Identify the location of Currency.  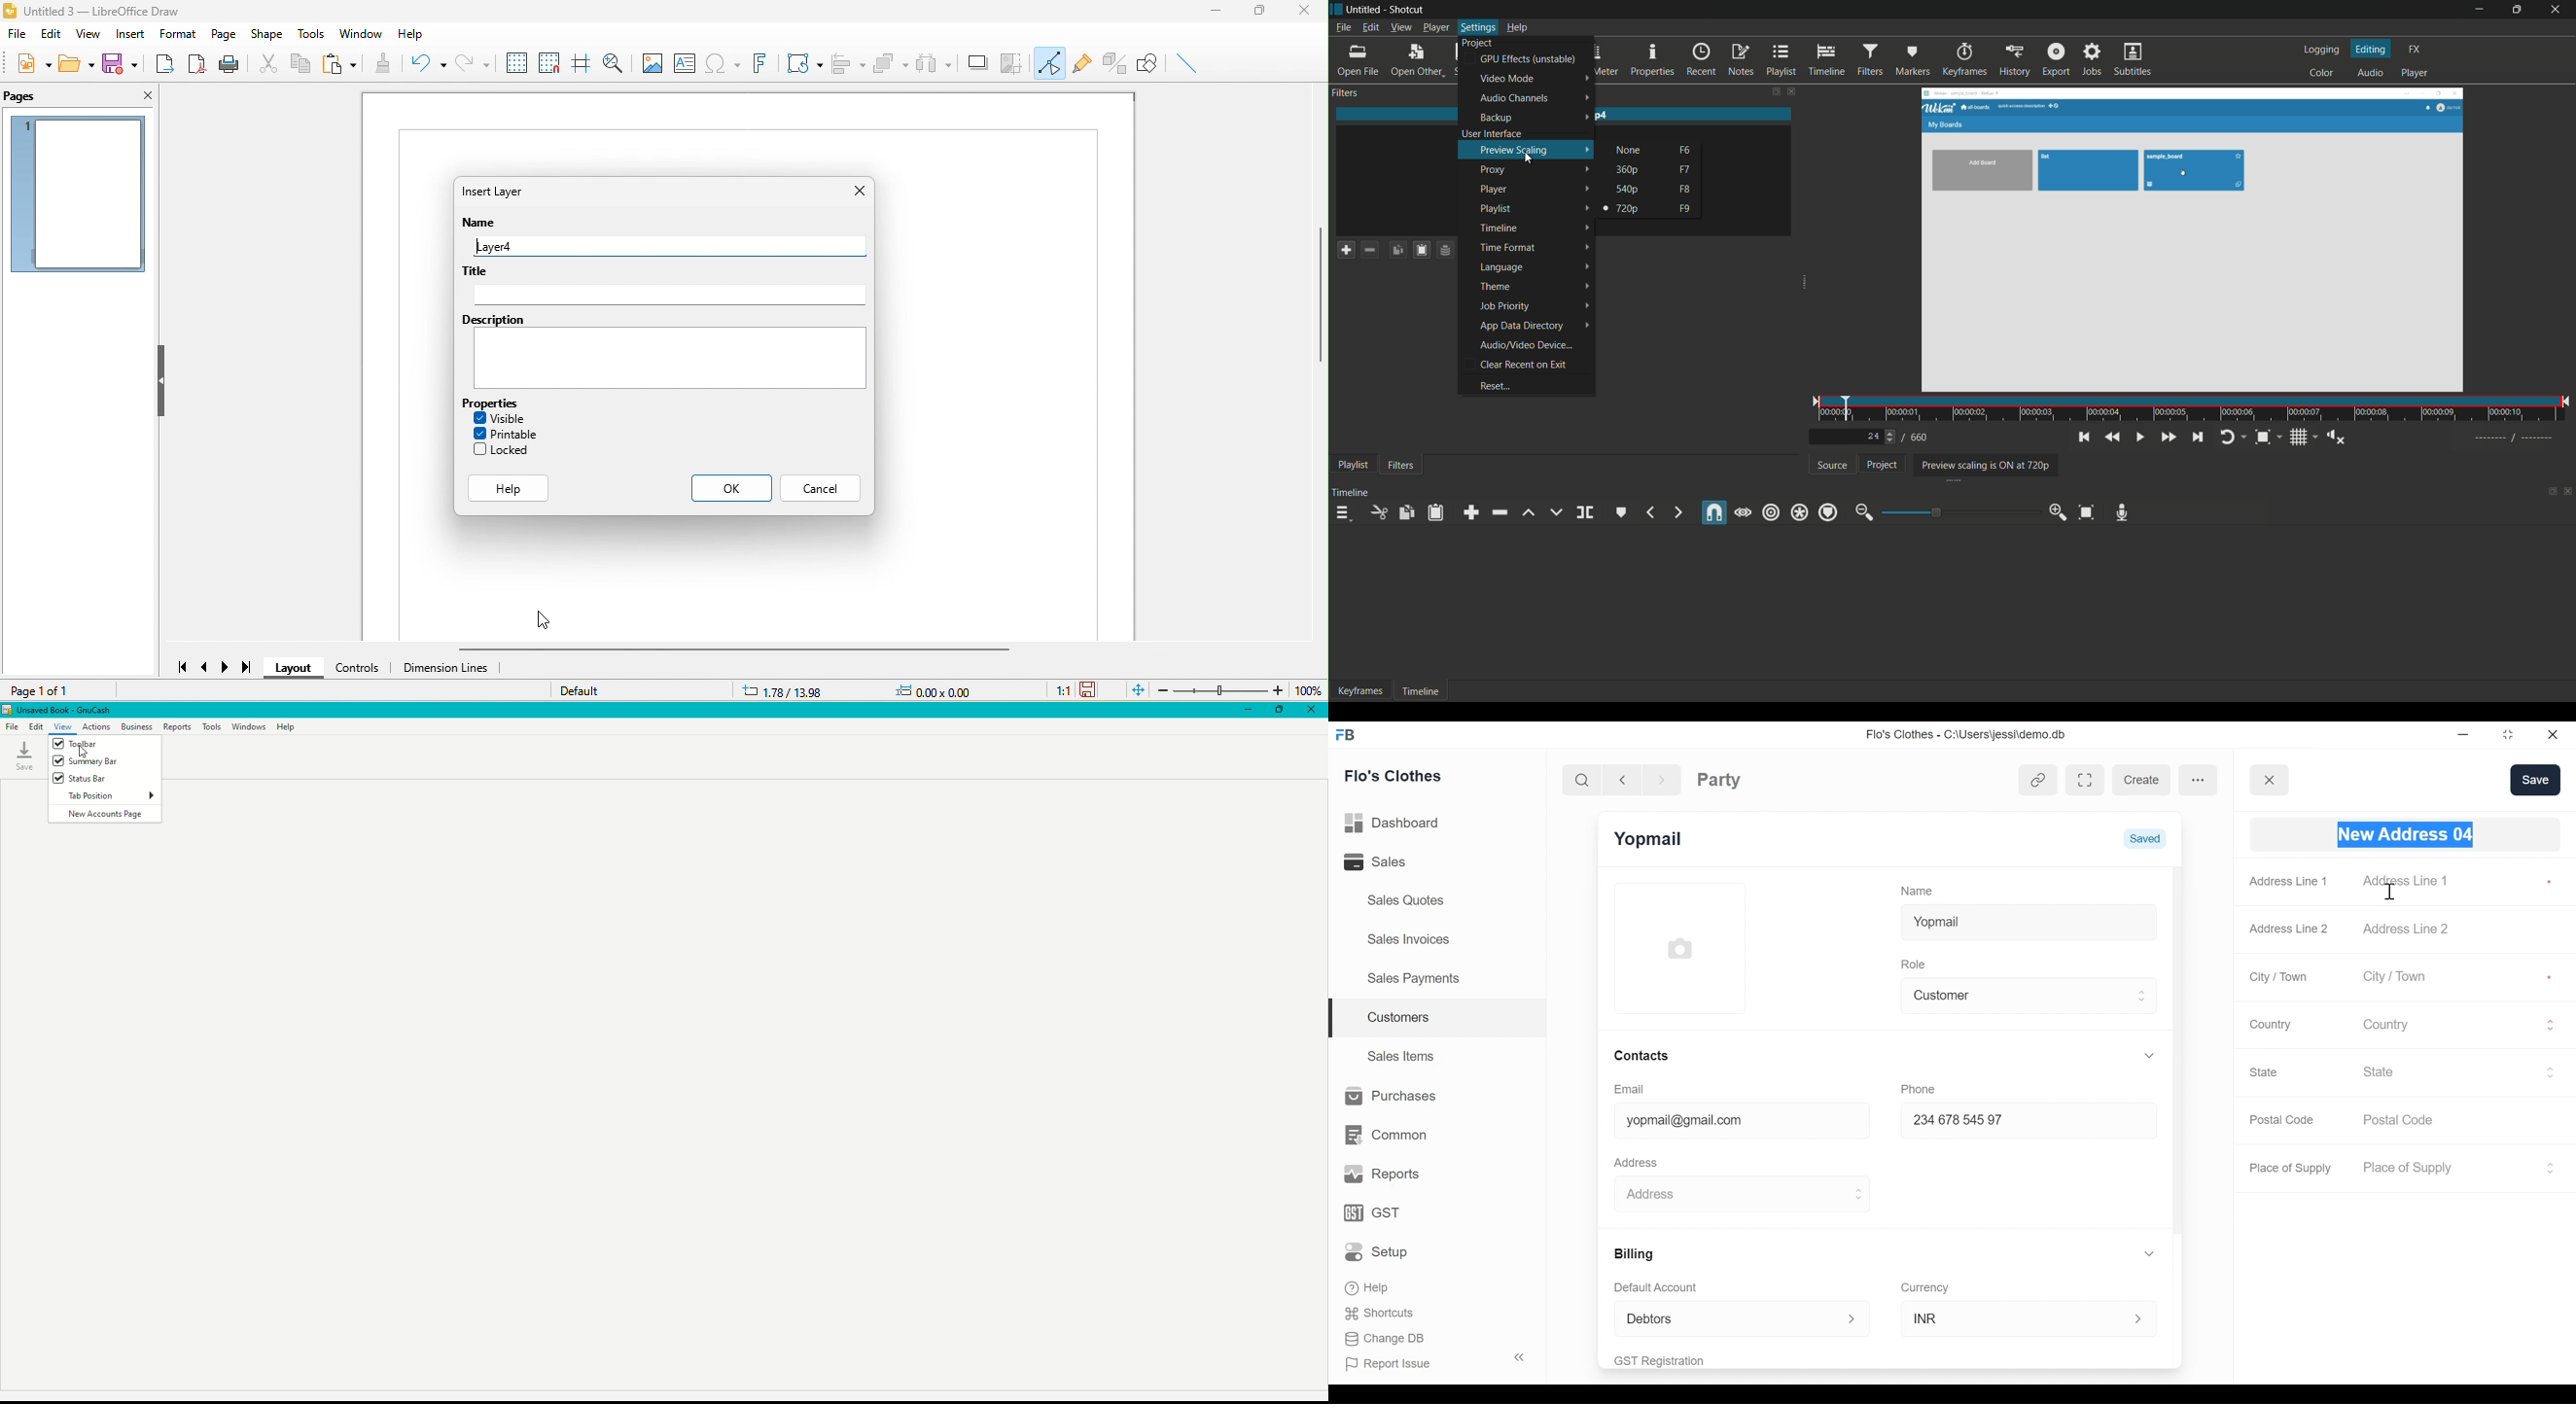
(1926, 1287).